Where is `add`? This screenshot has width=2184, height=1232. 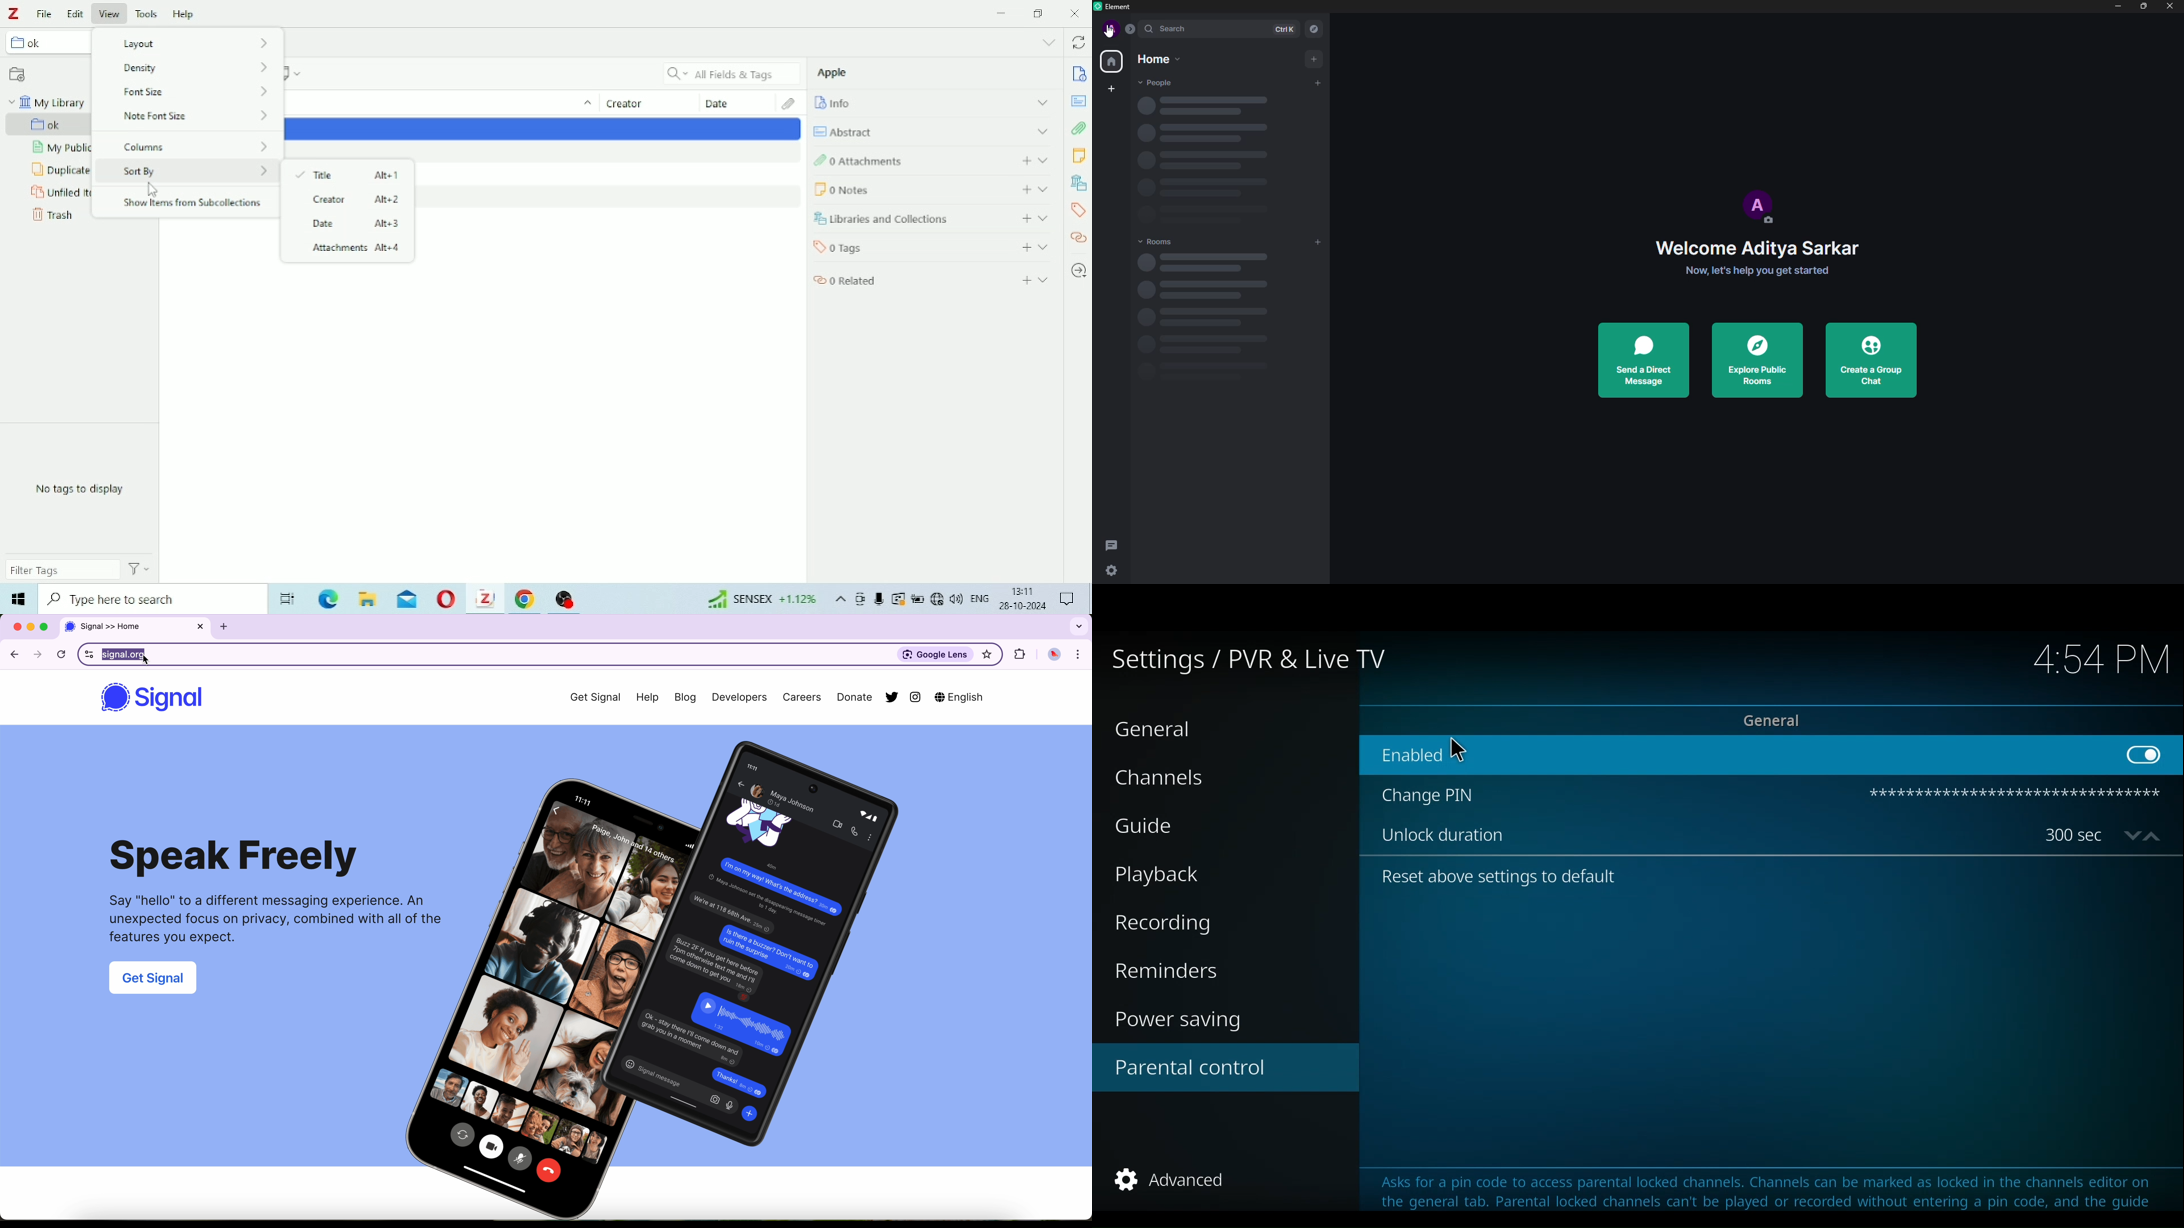
add is located at coordinates (1024, 161).